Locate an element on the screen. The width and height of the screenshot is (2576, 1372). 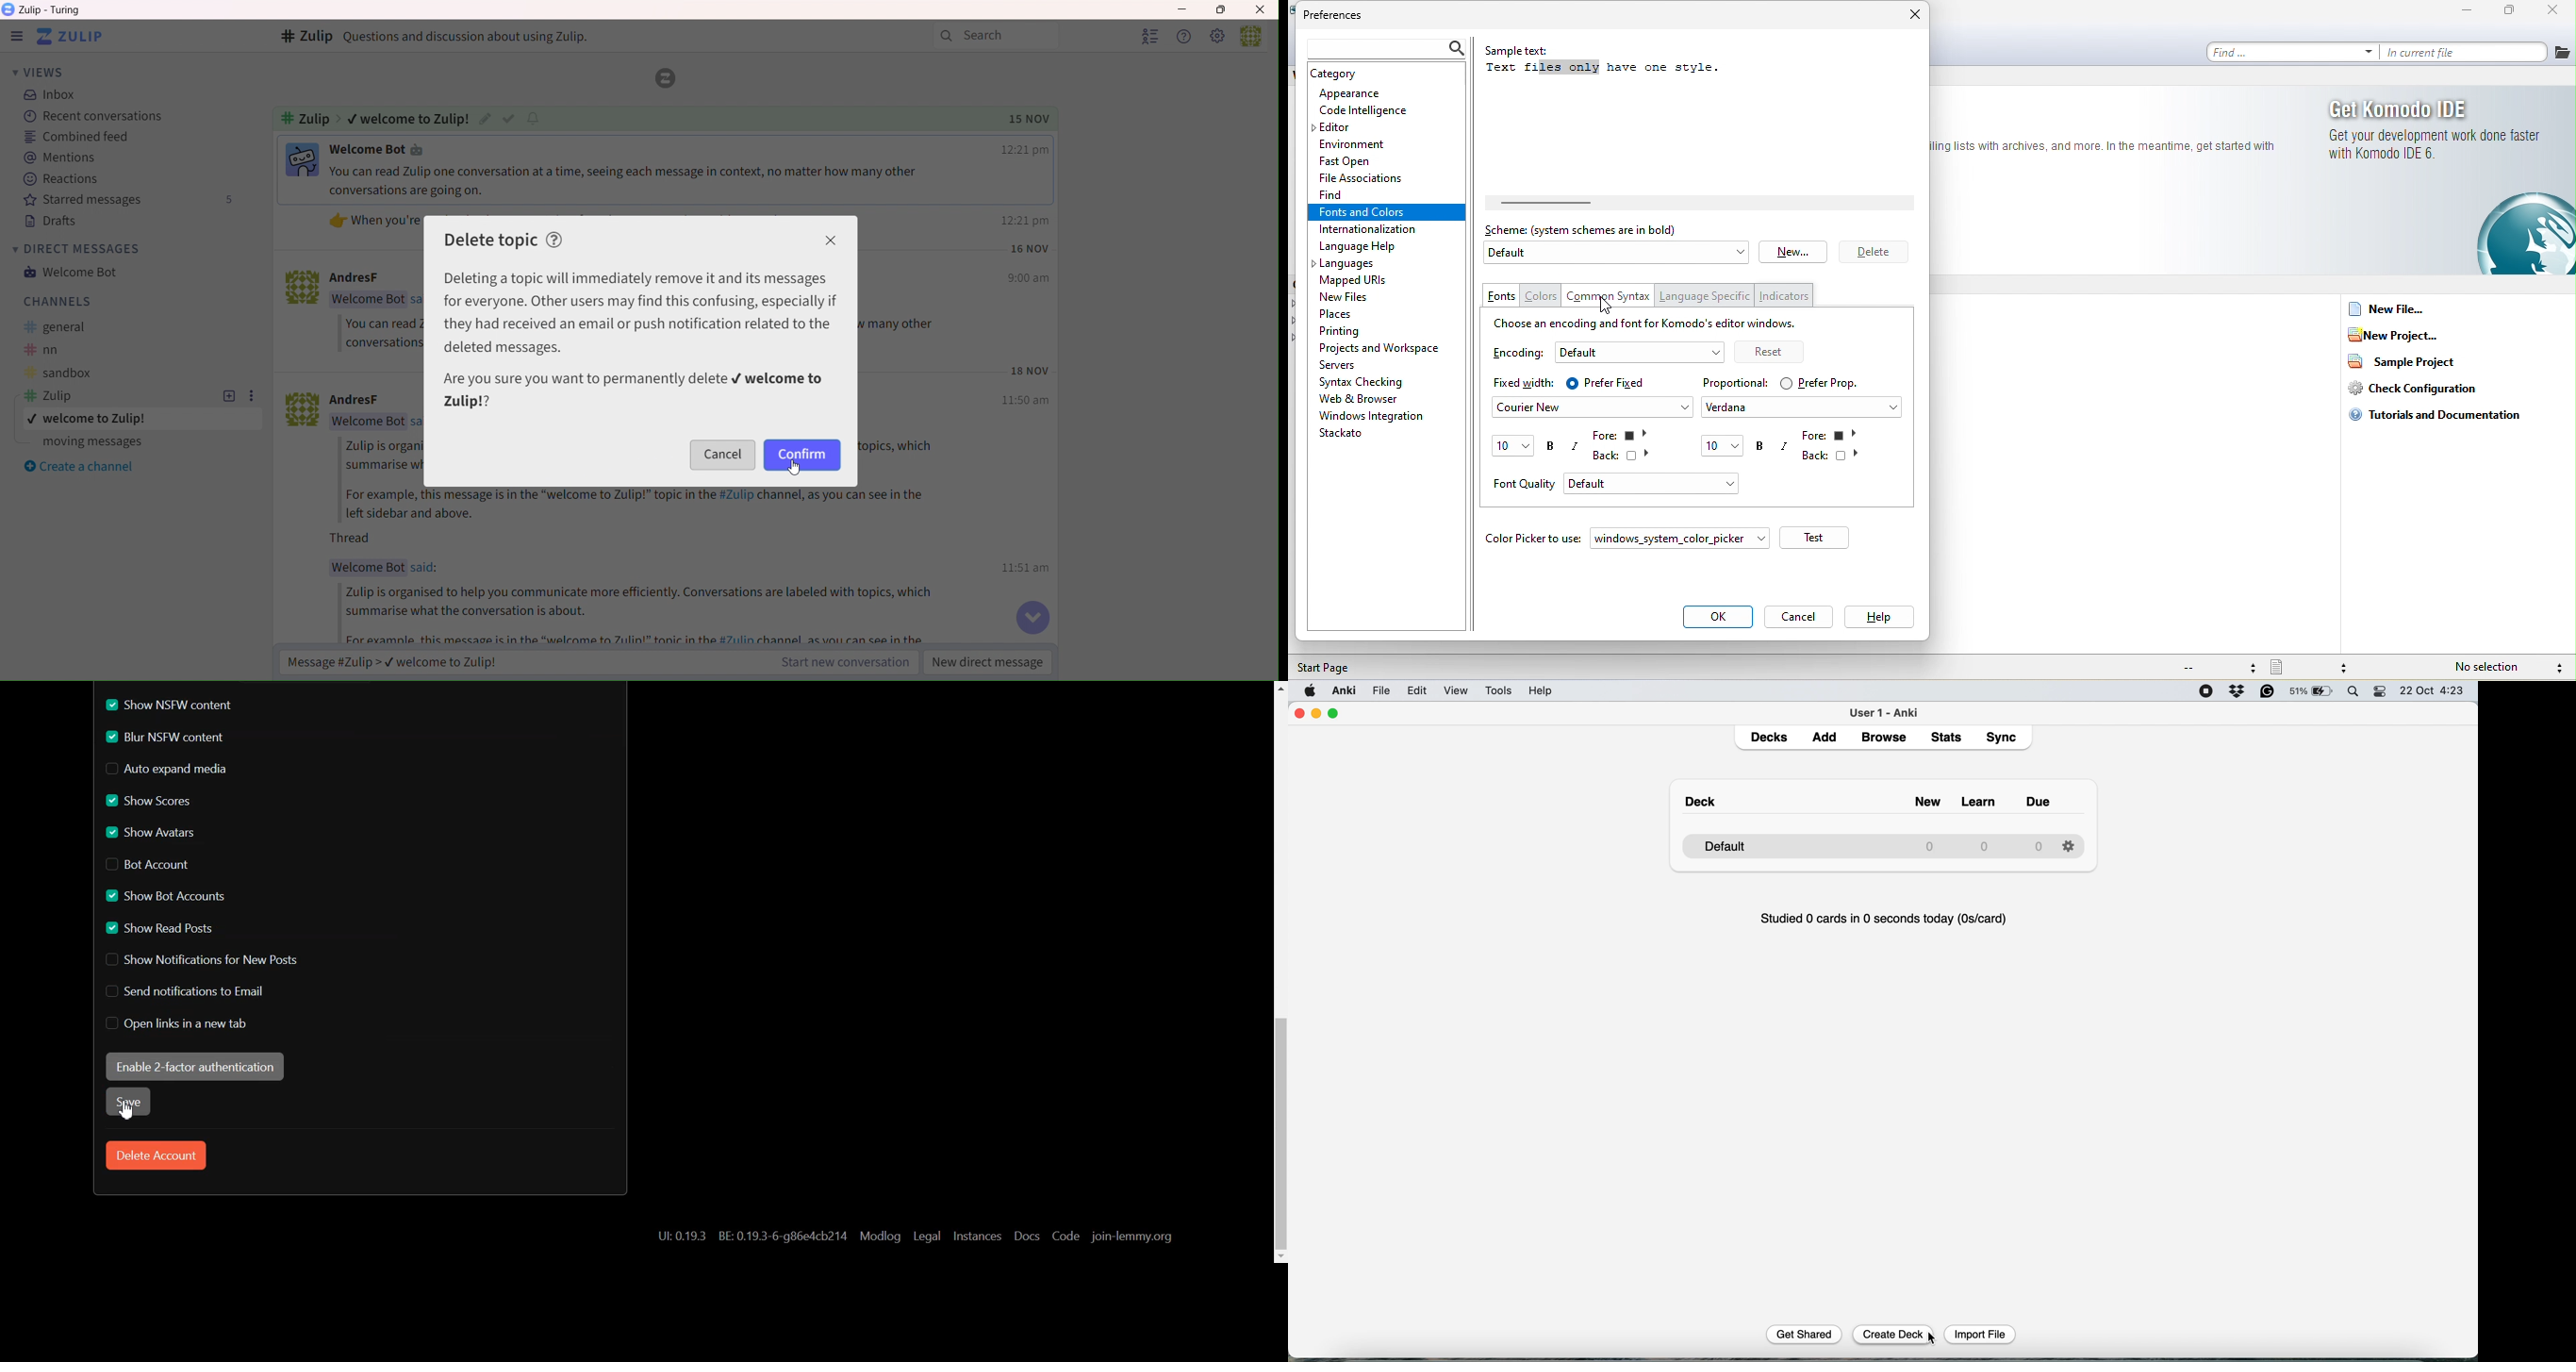
Delete Account is located at coordinates (154, 1156).